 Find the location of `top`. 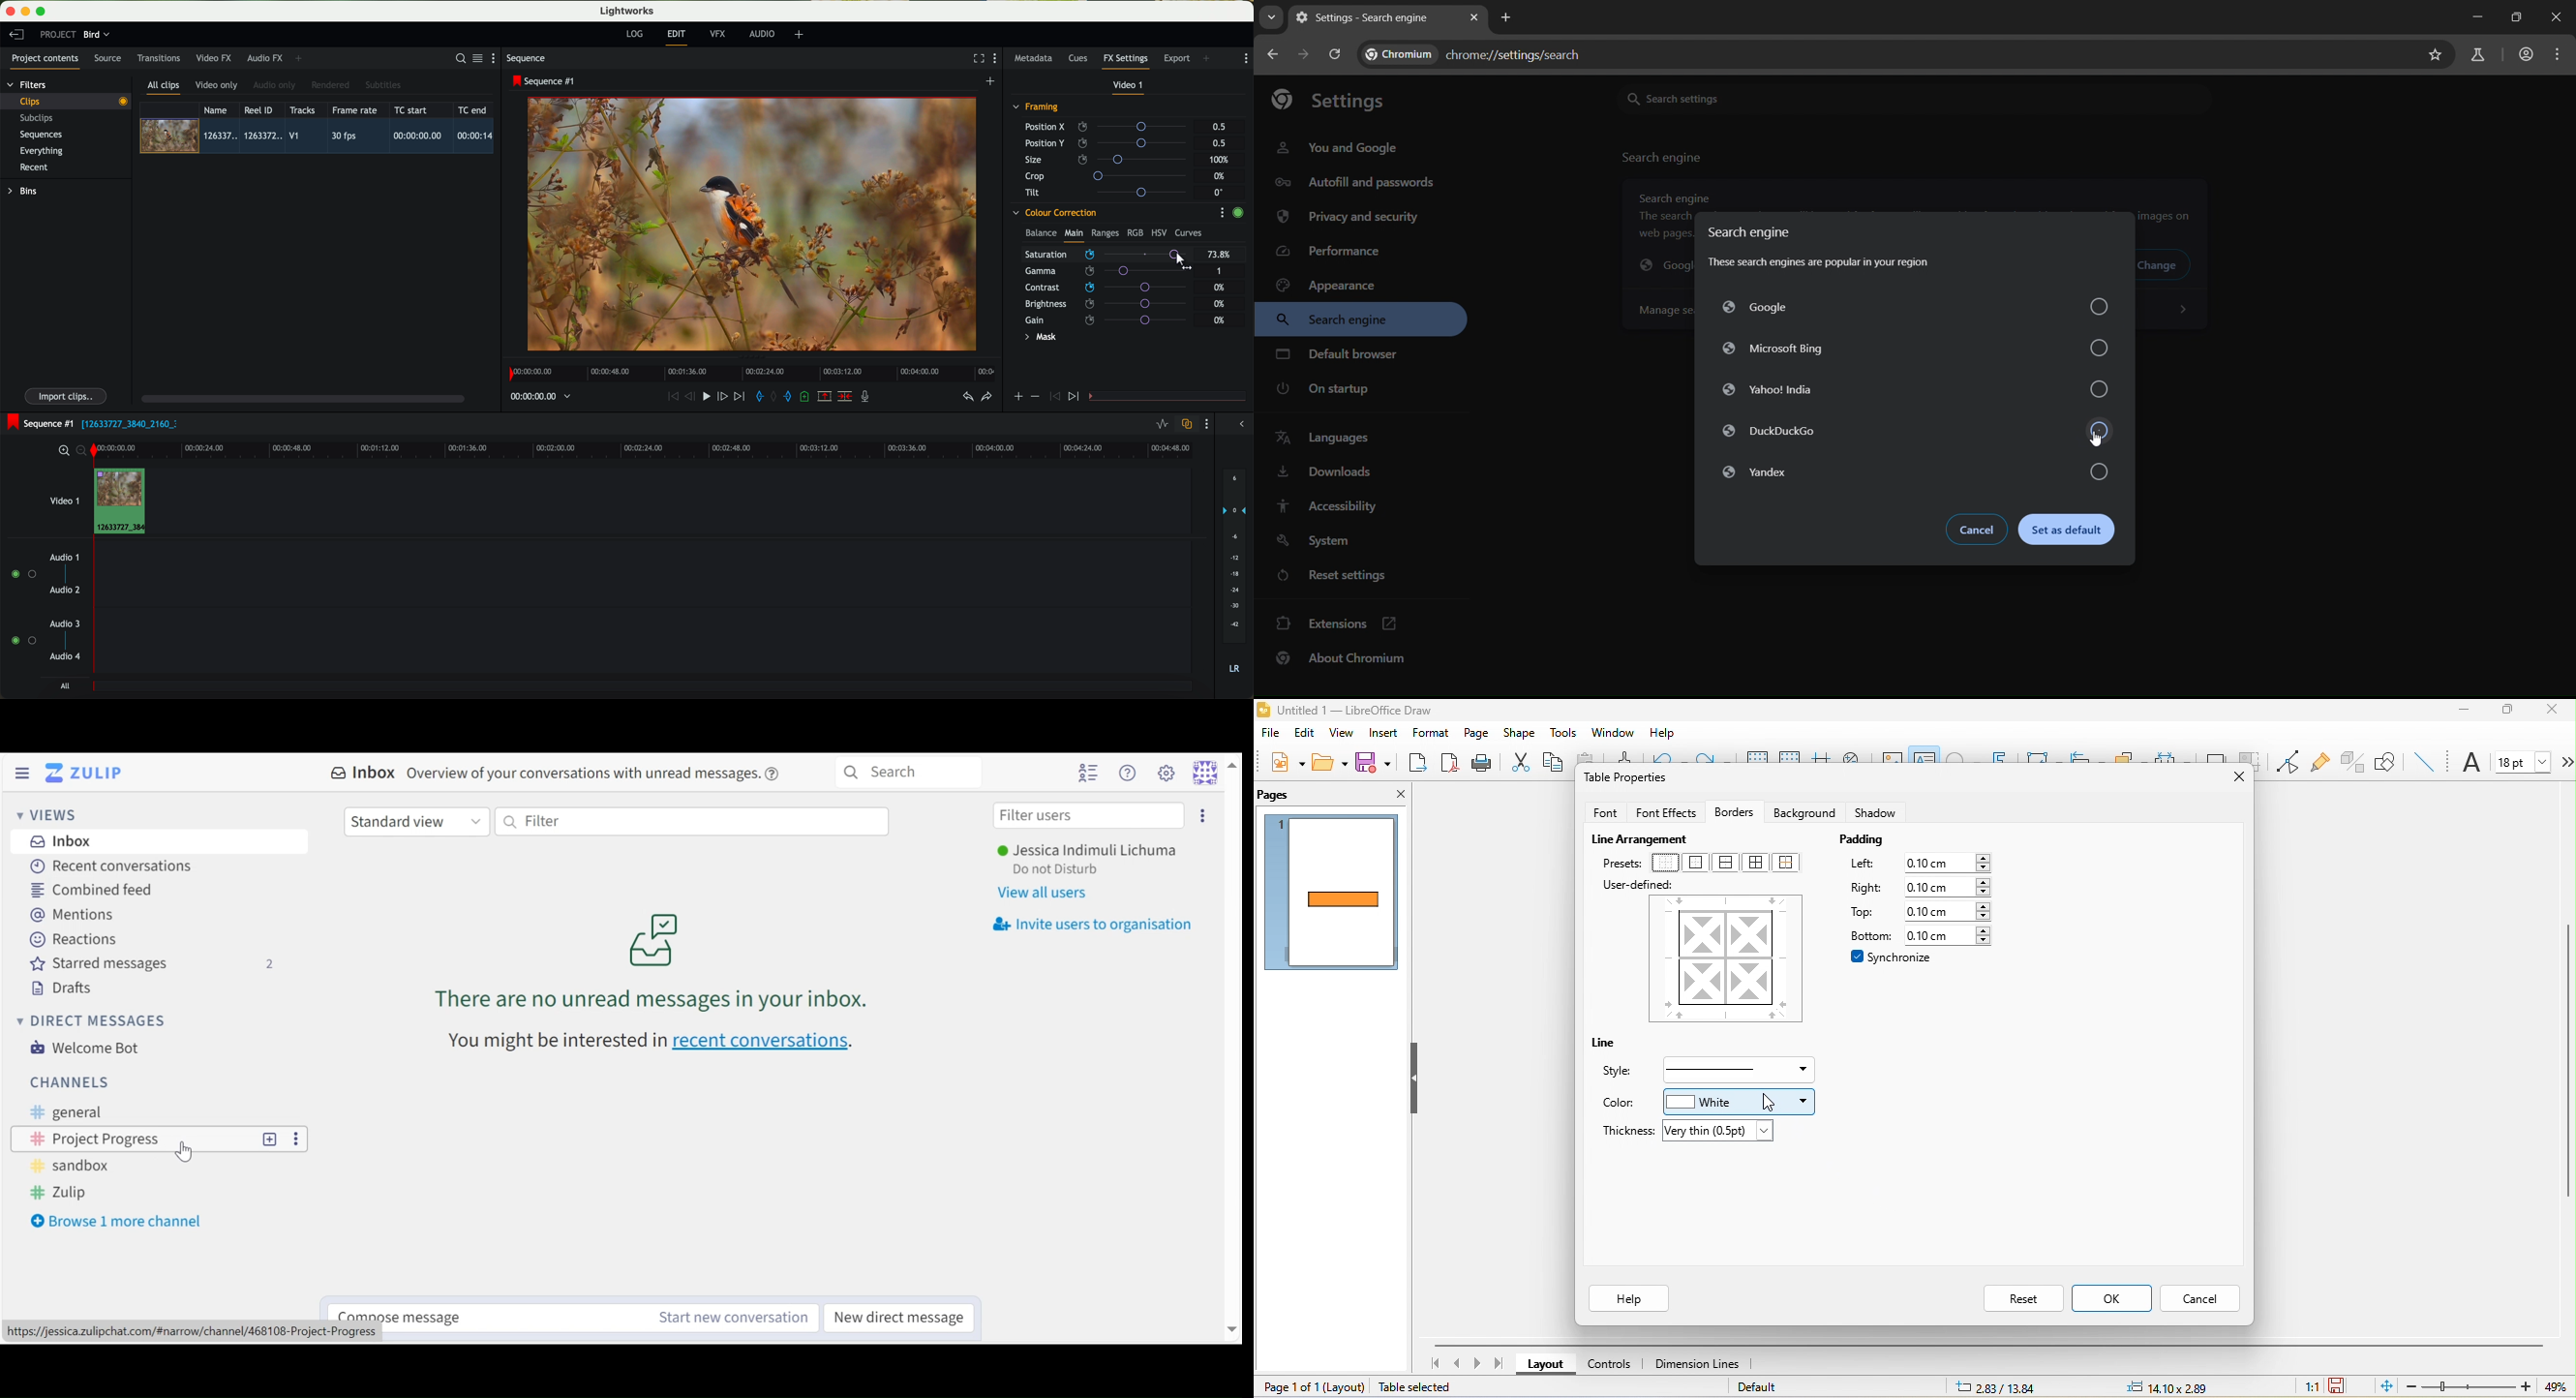

top is located at coordinates (1864, 911).